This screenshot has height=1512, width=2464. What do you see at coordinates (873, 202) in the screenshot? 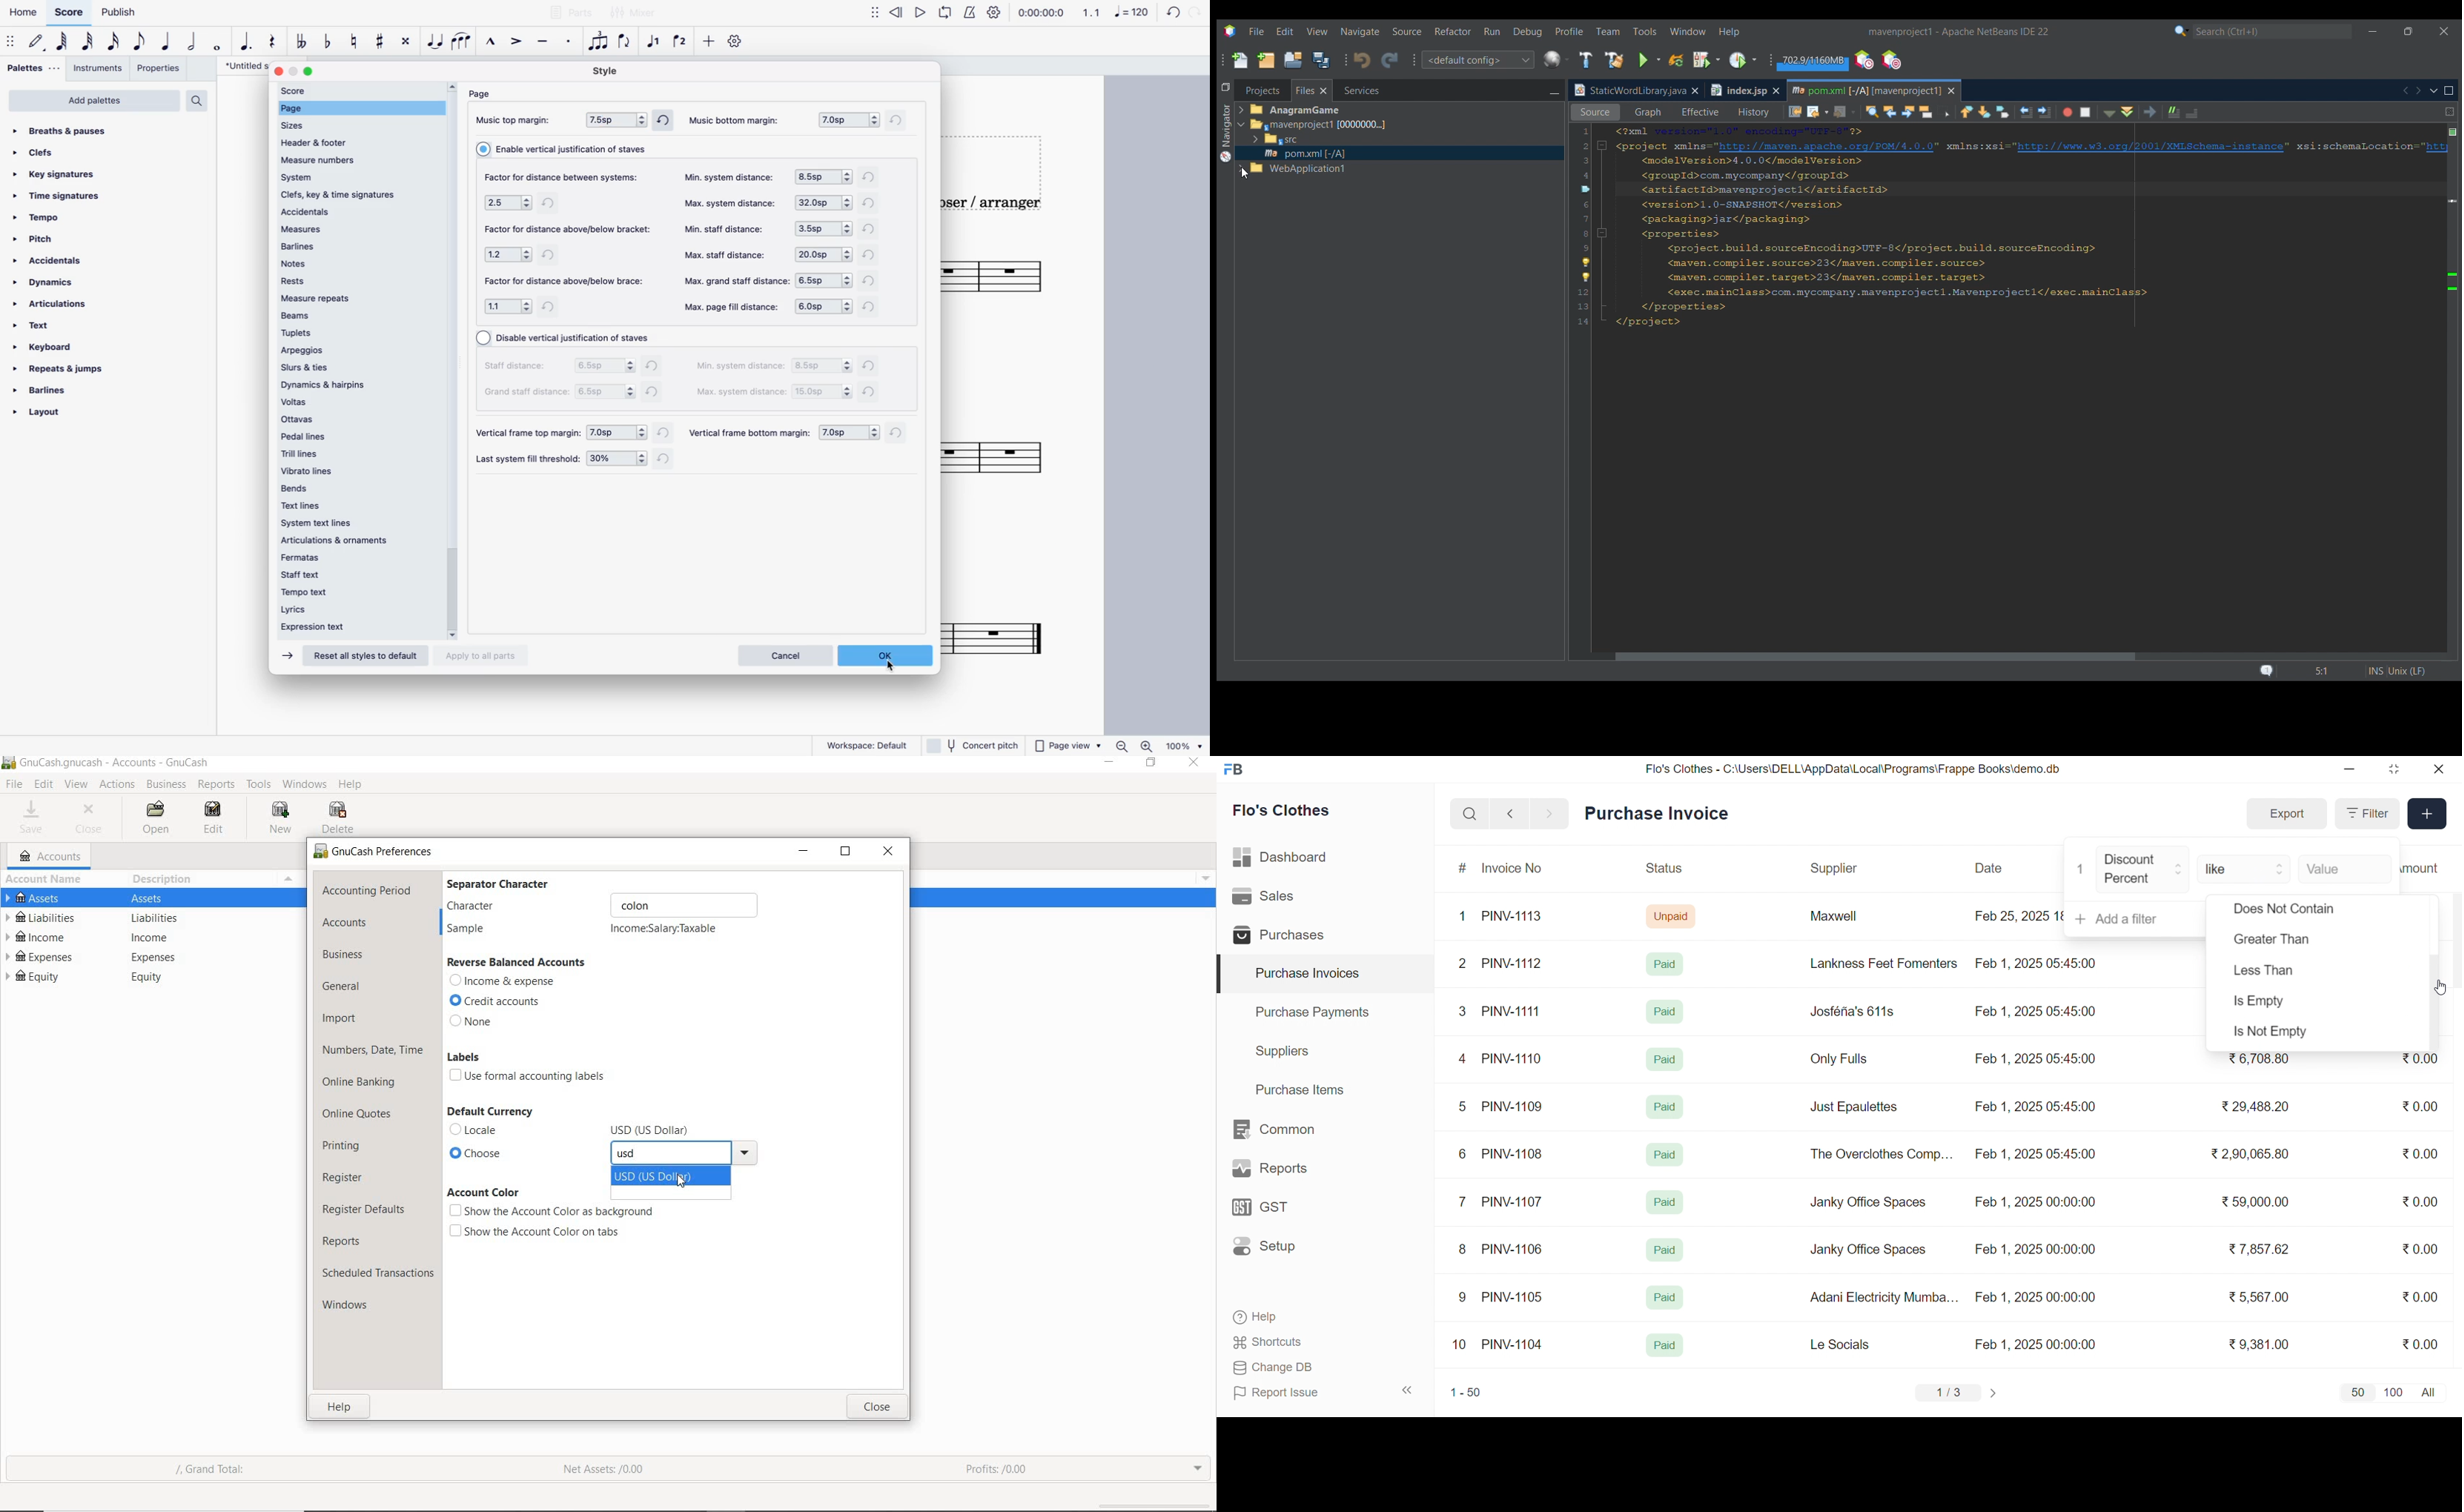
I see `refresh` at bounding box center [873, 202].